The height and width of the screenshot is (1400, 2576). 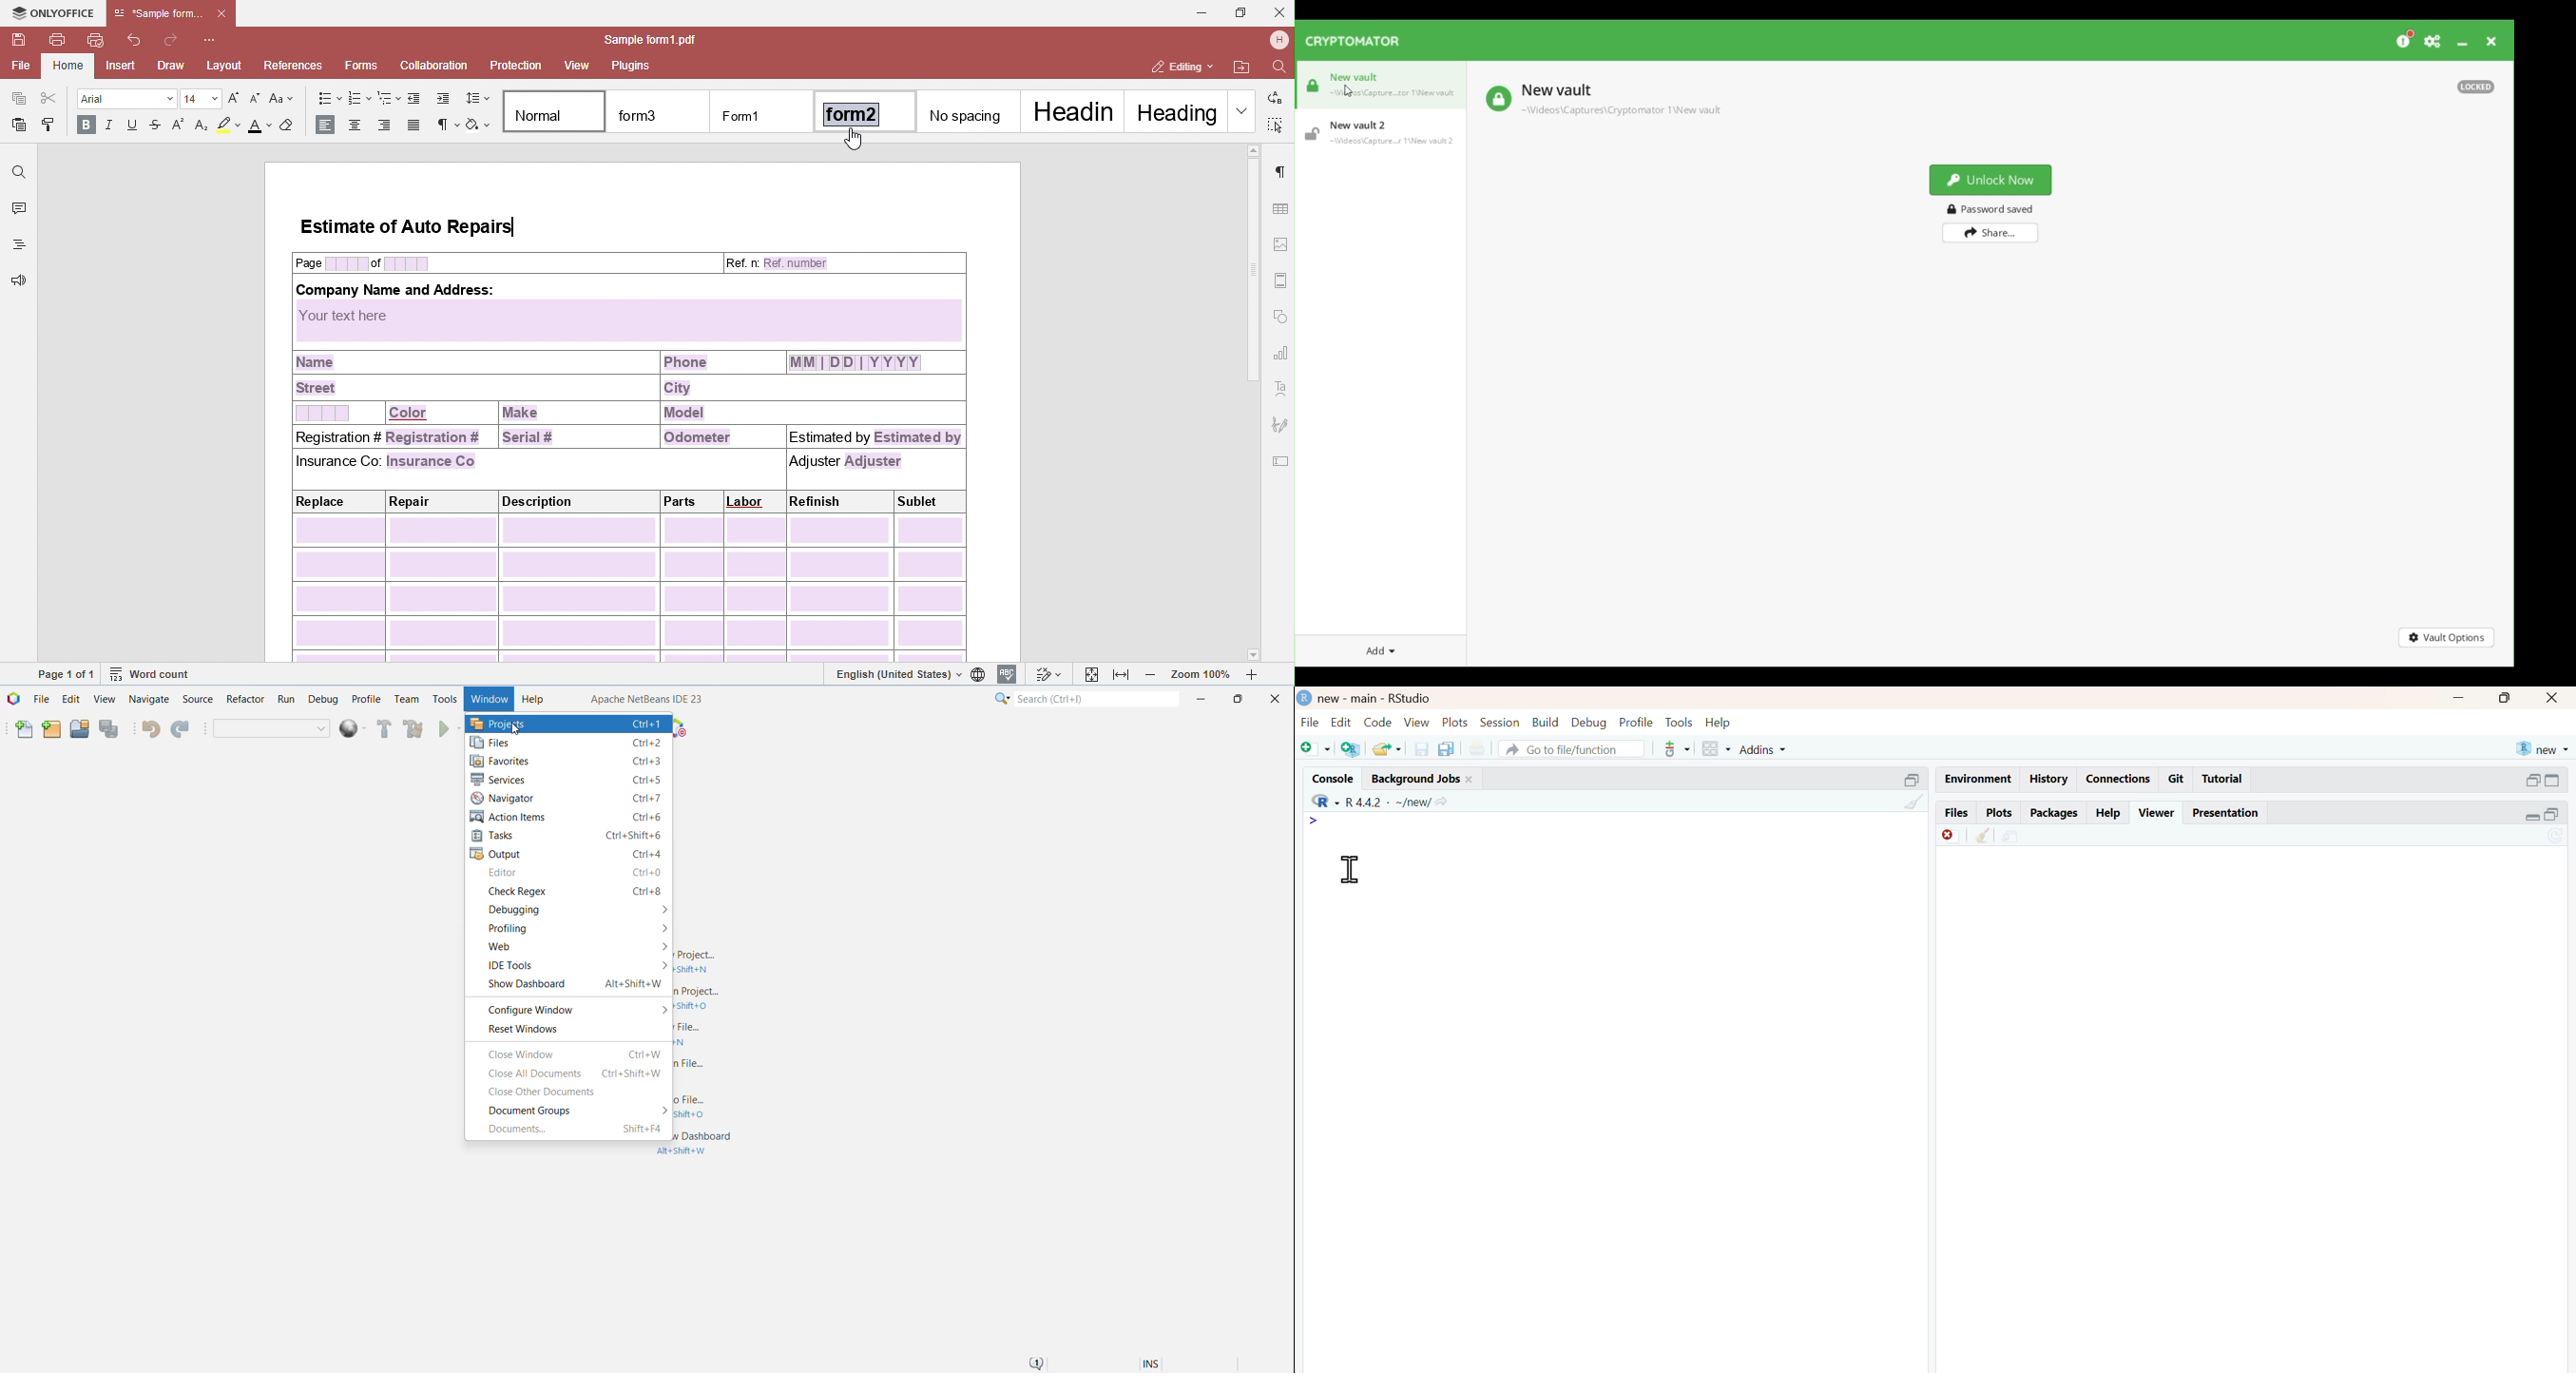 I want to click on Tools, so click(x=445, y=697).